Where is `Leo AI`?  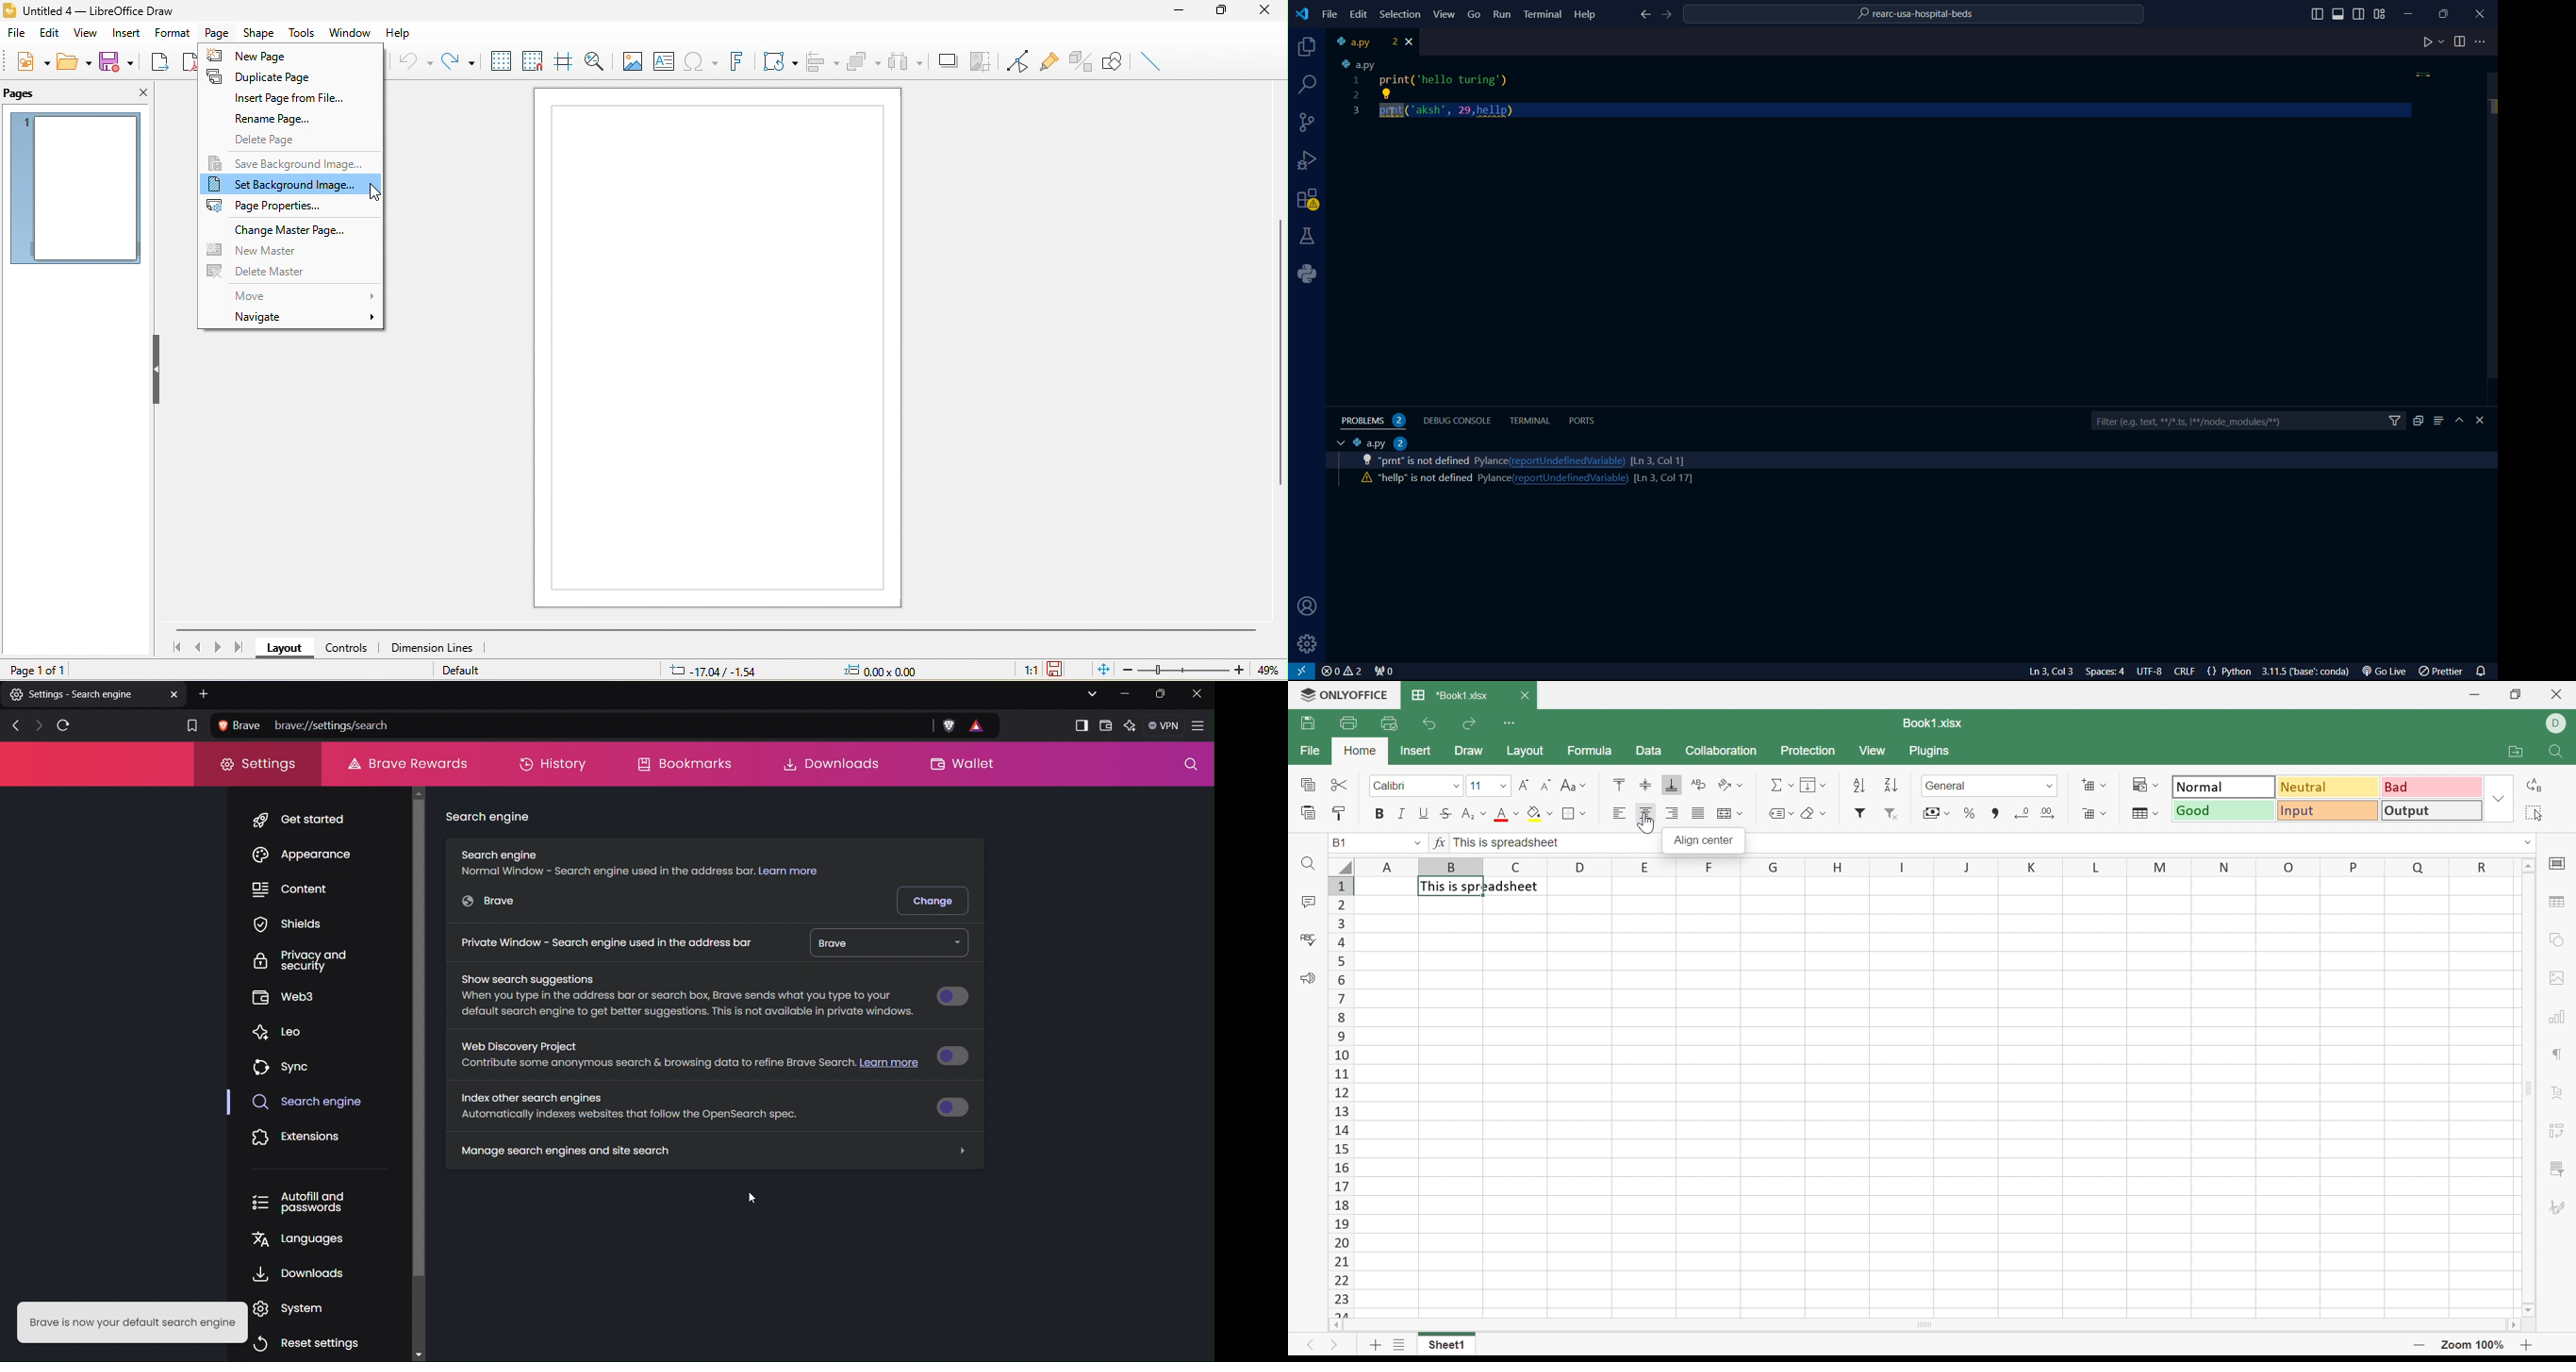 Leo AI is located at coordinates (1132, 726).